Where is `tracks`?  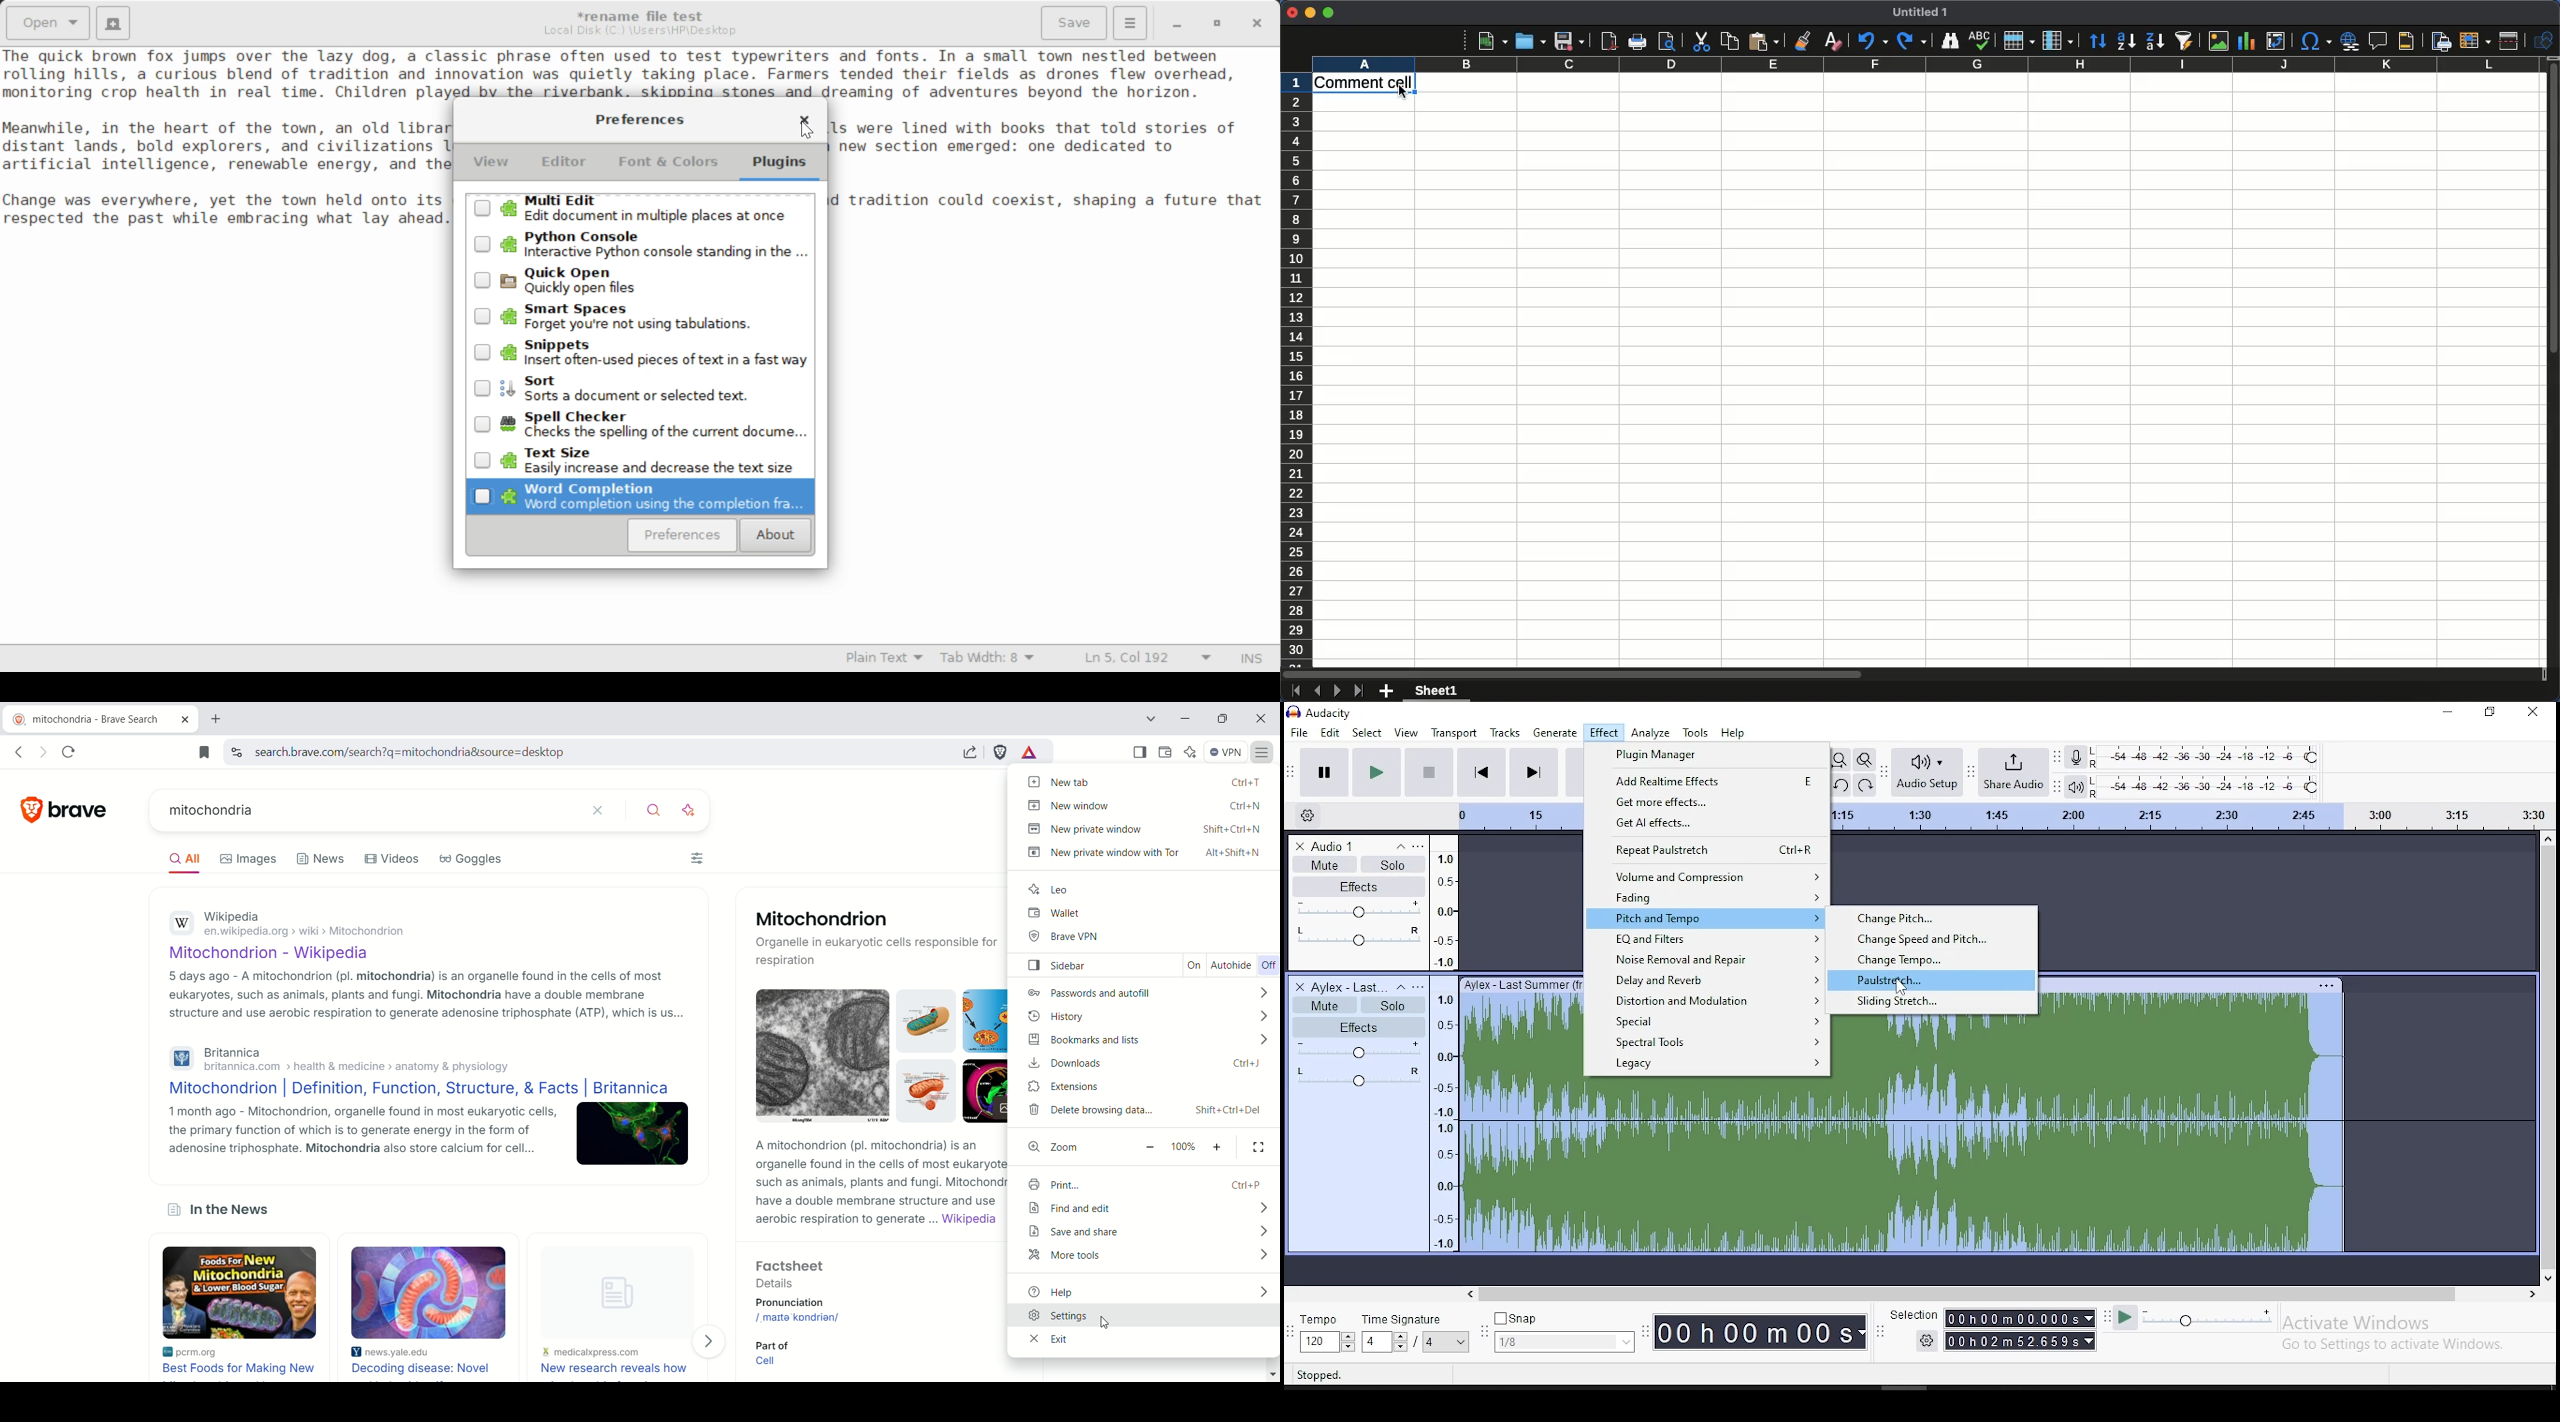 tracks is located at coordinates (1505, 732).